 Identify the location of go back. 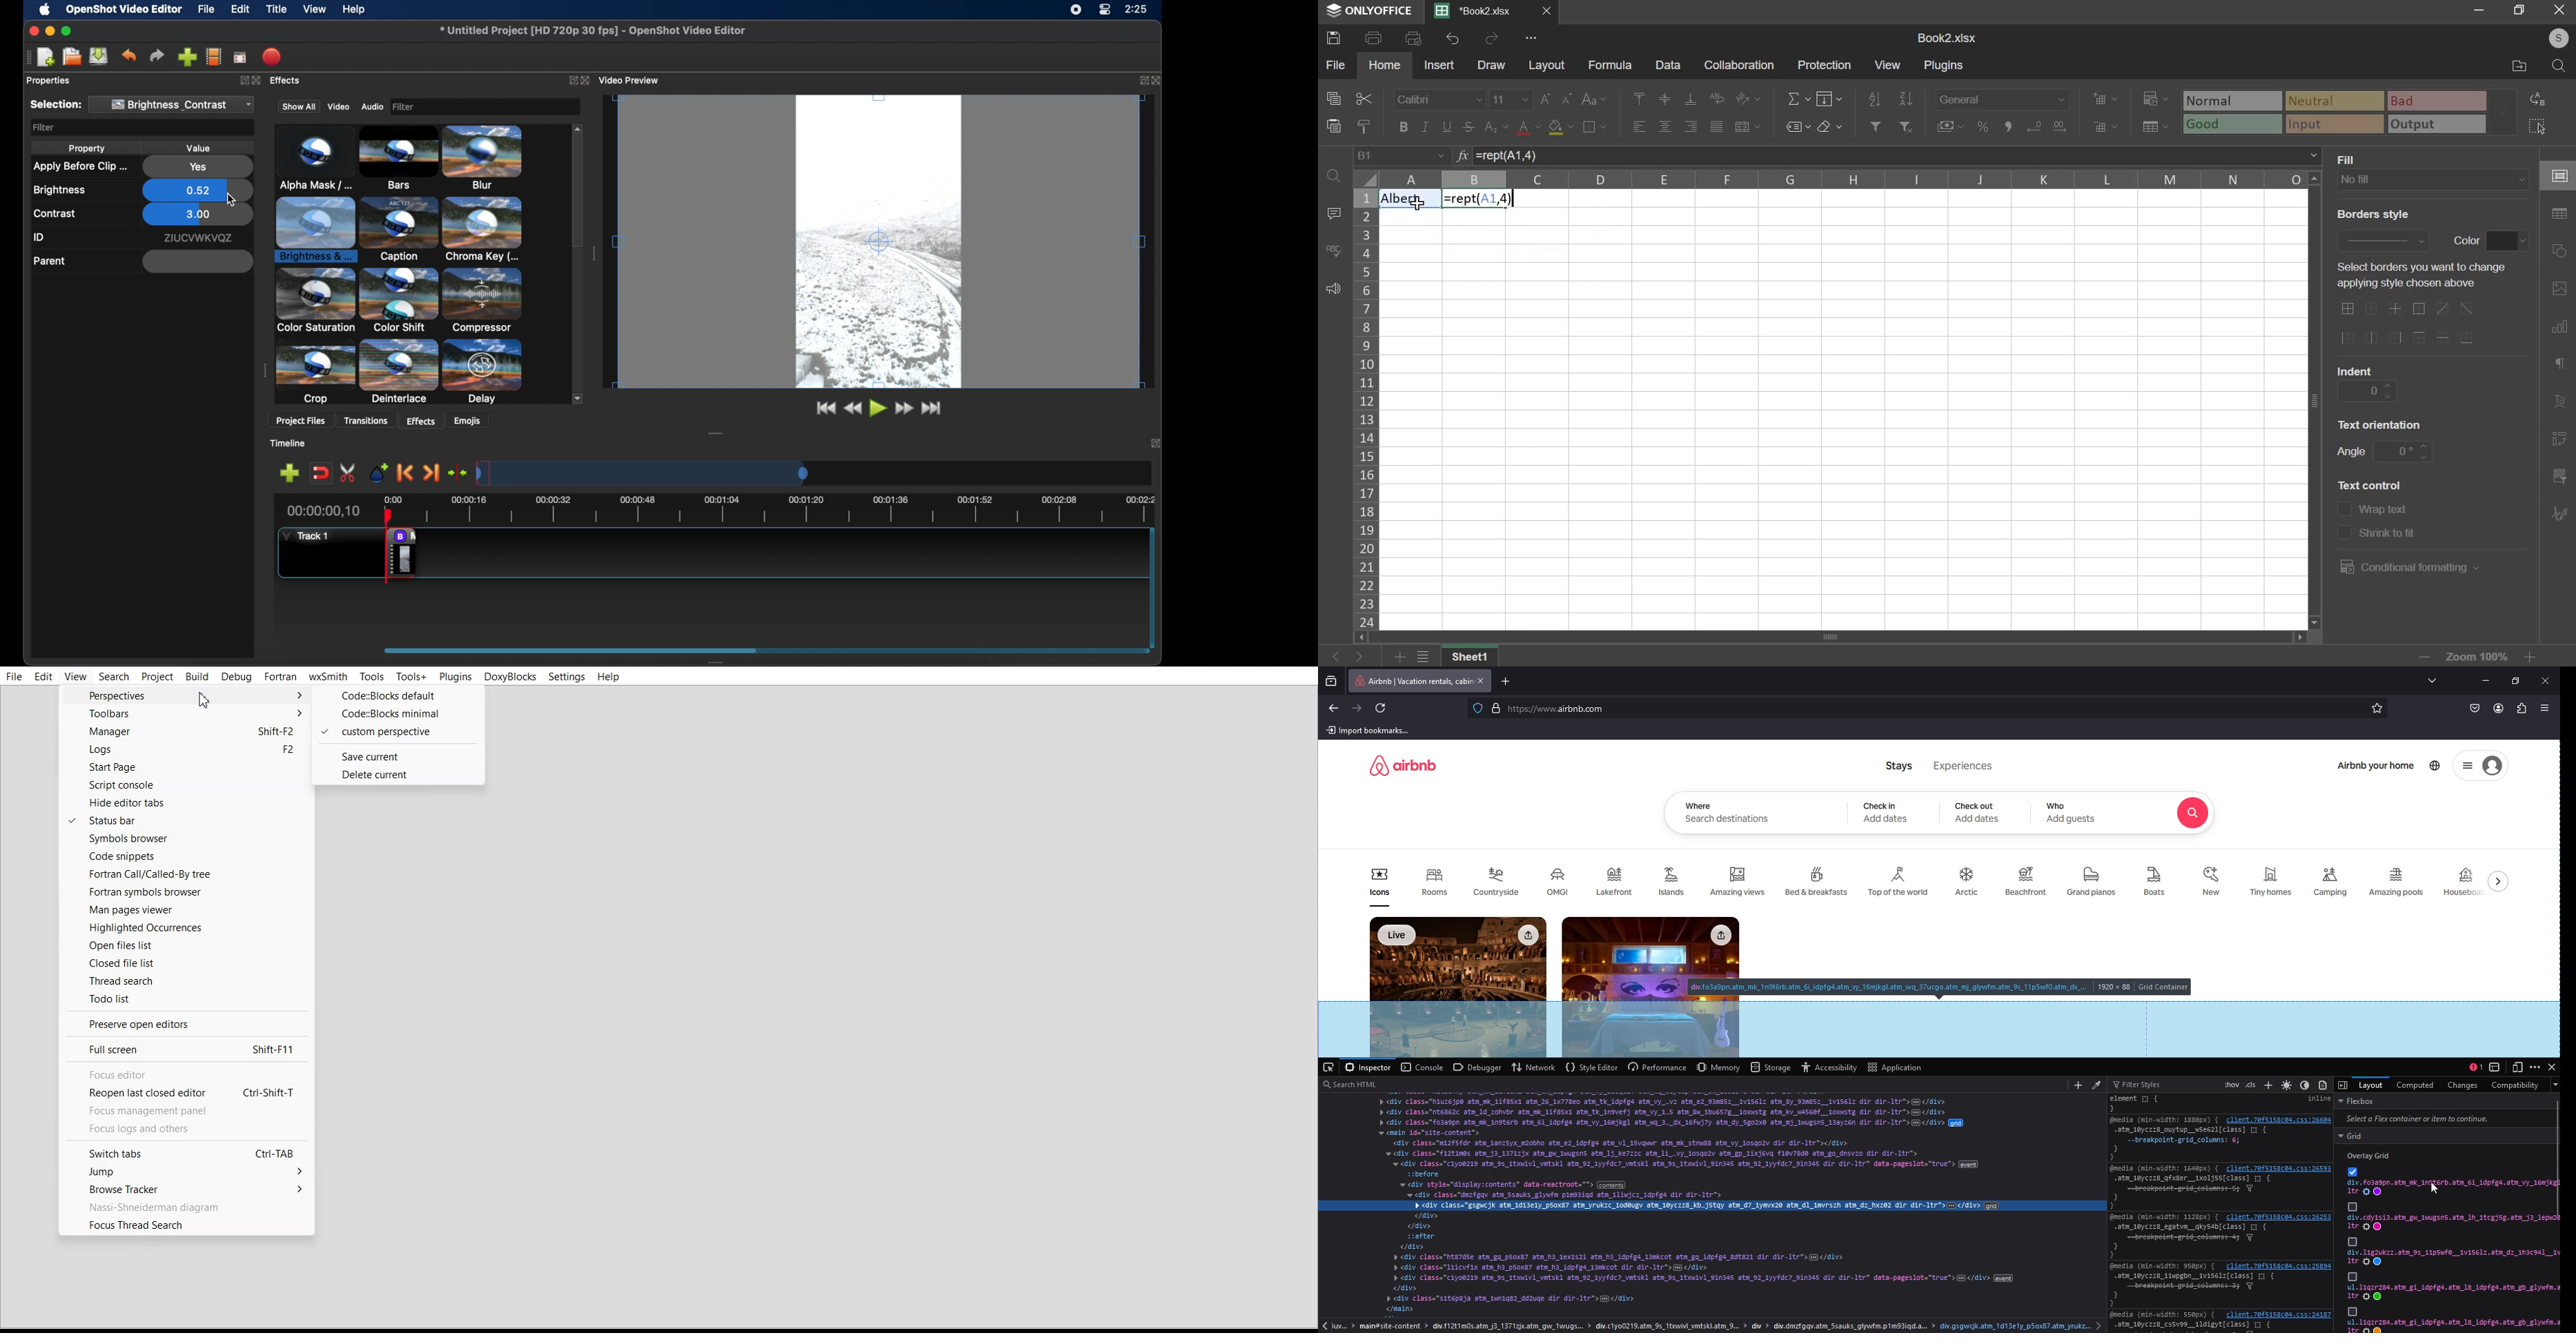
(1333, 657).